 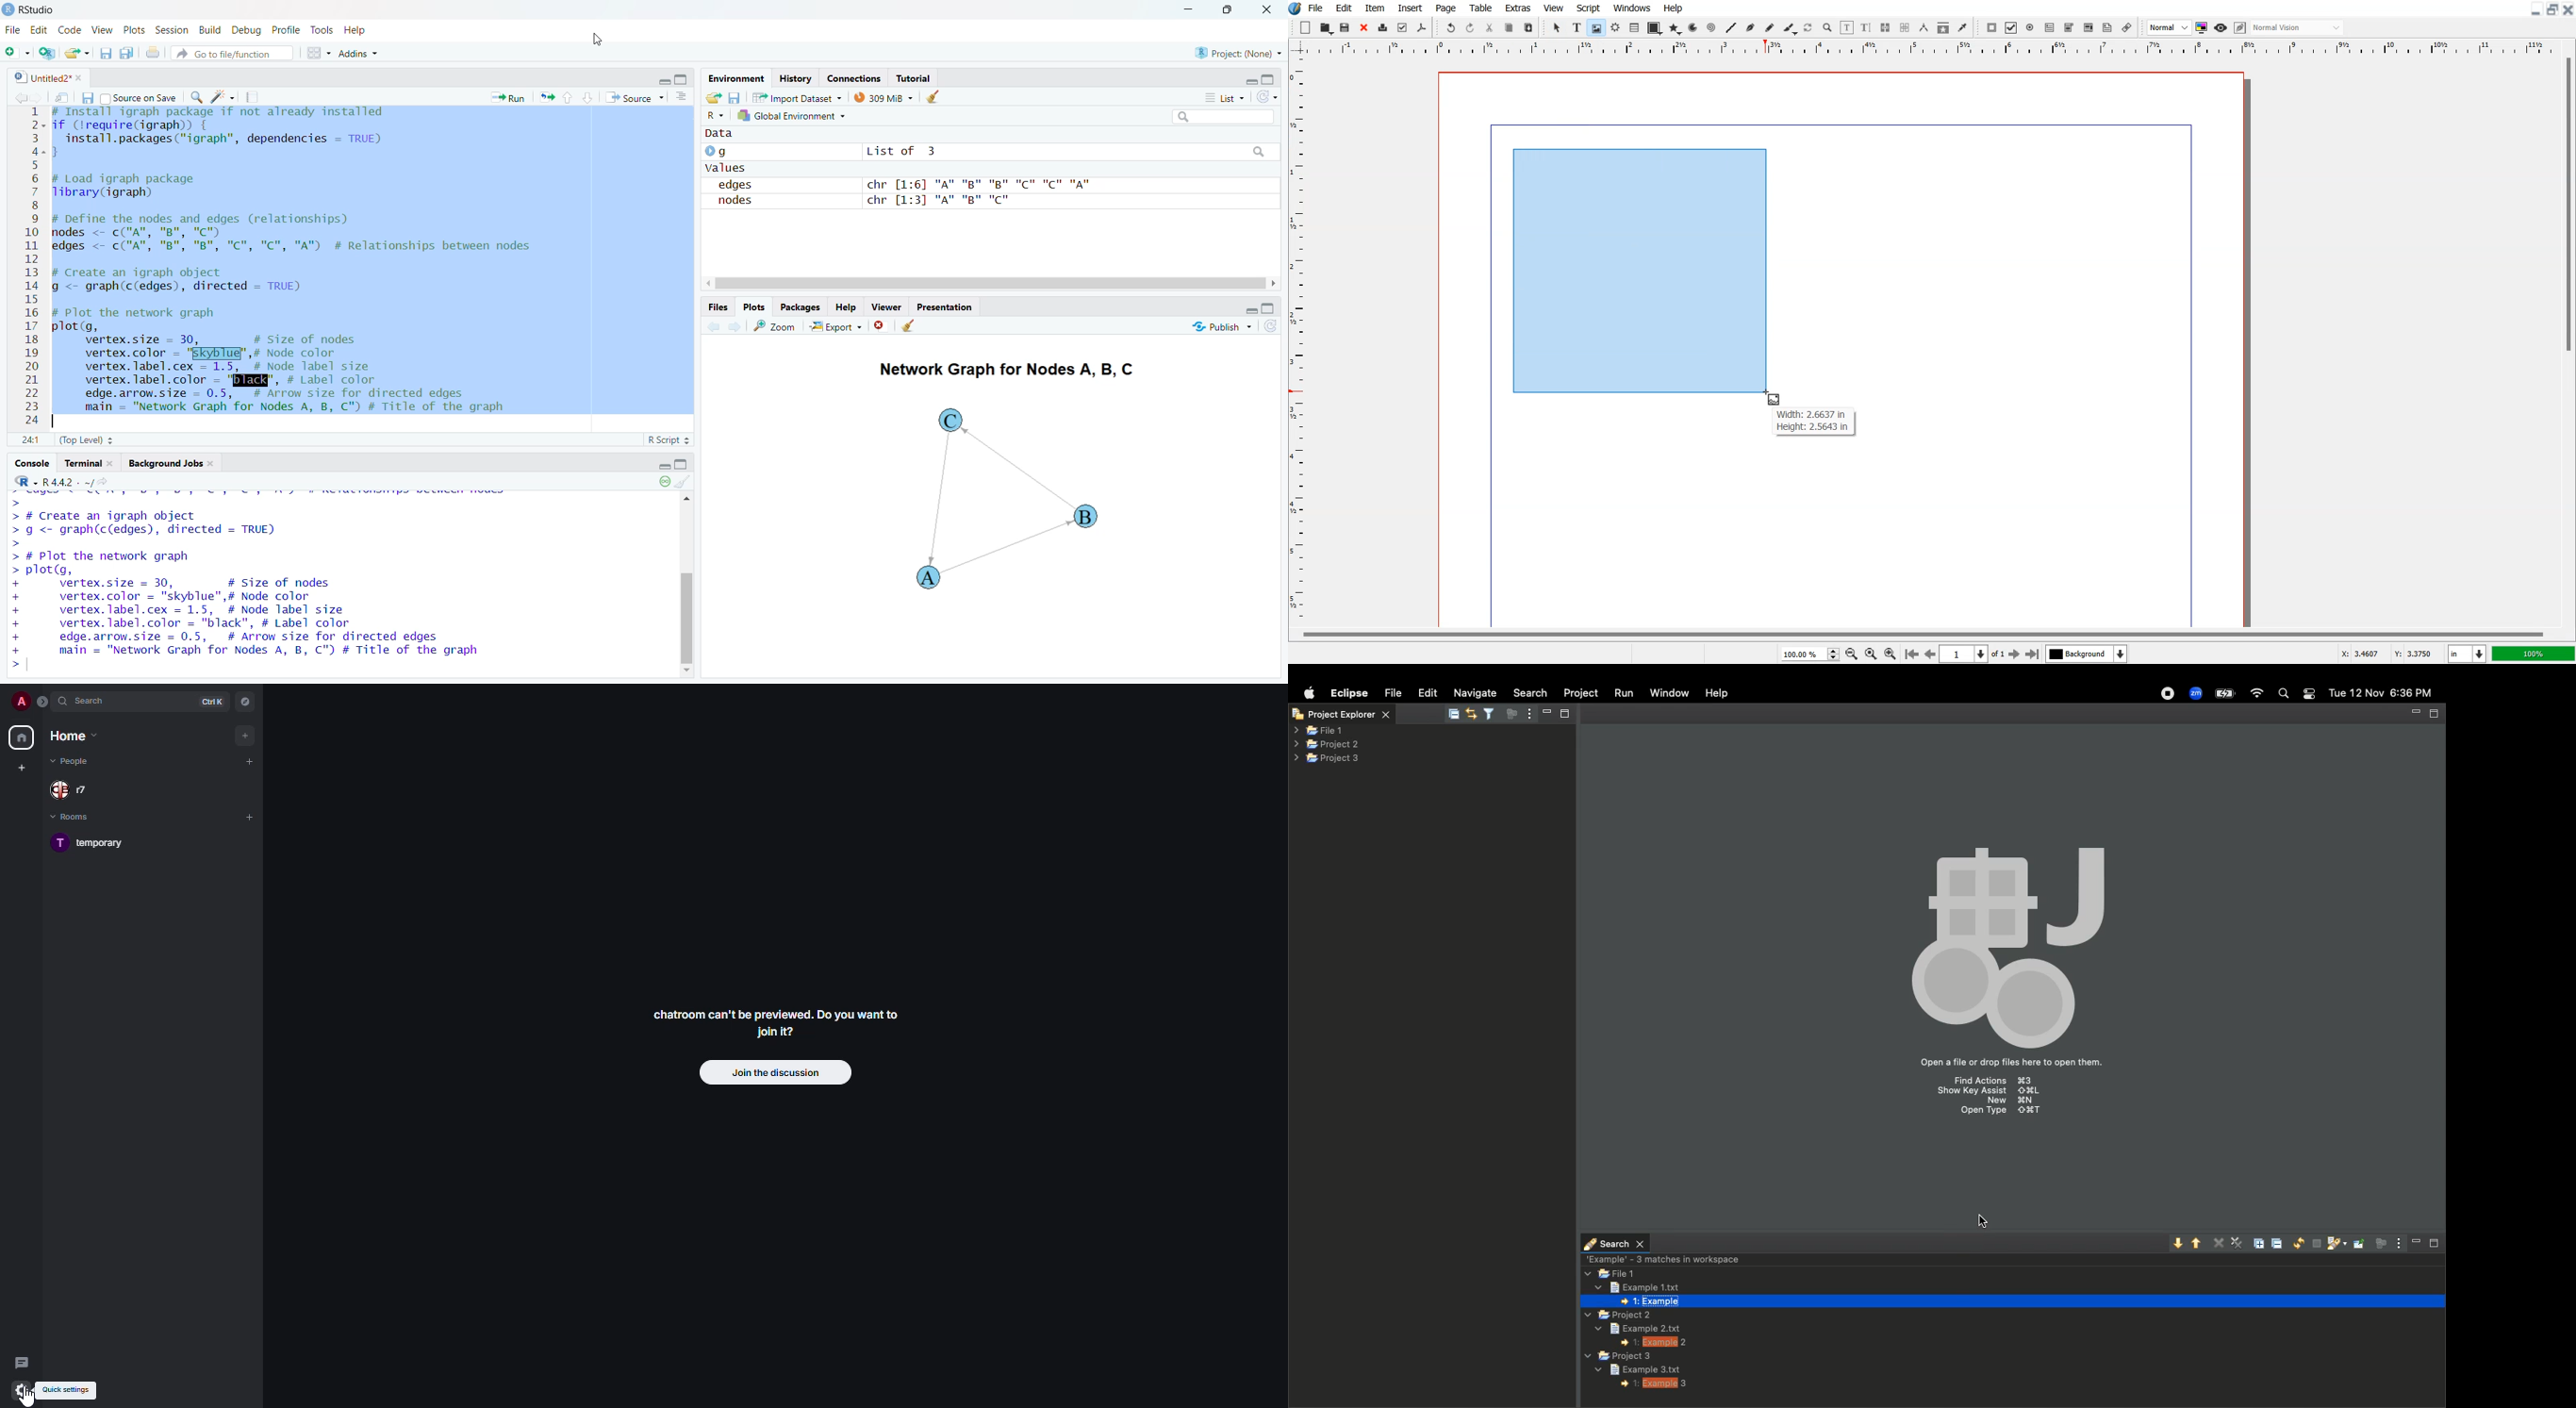 What do you see at coordinates (207, 30) in the screenshot?
I see `Build` at bounding box center [207, 30].